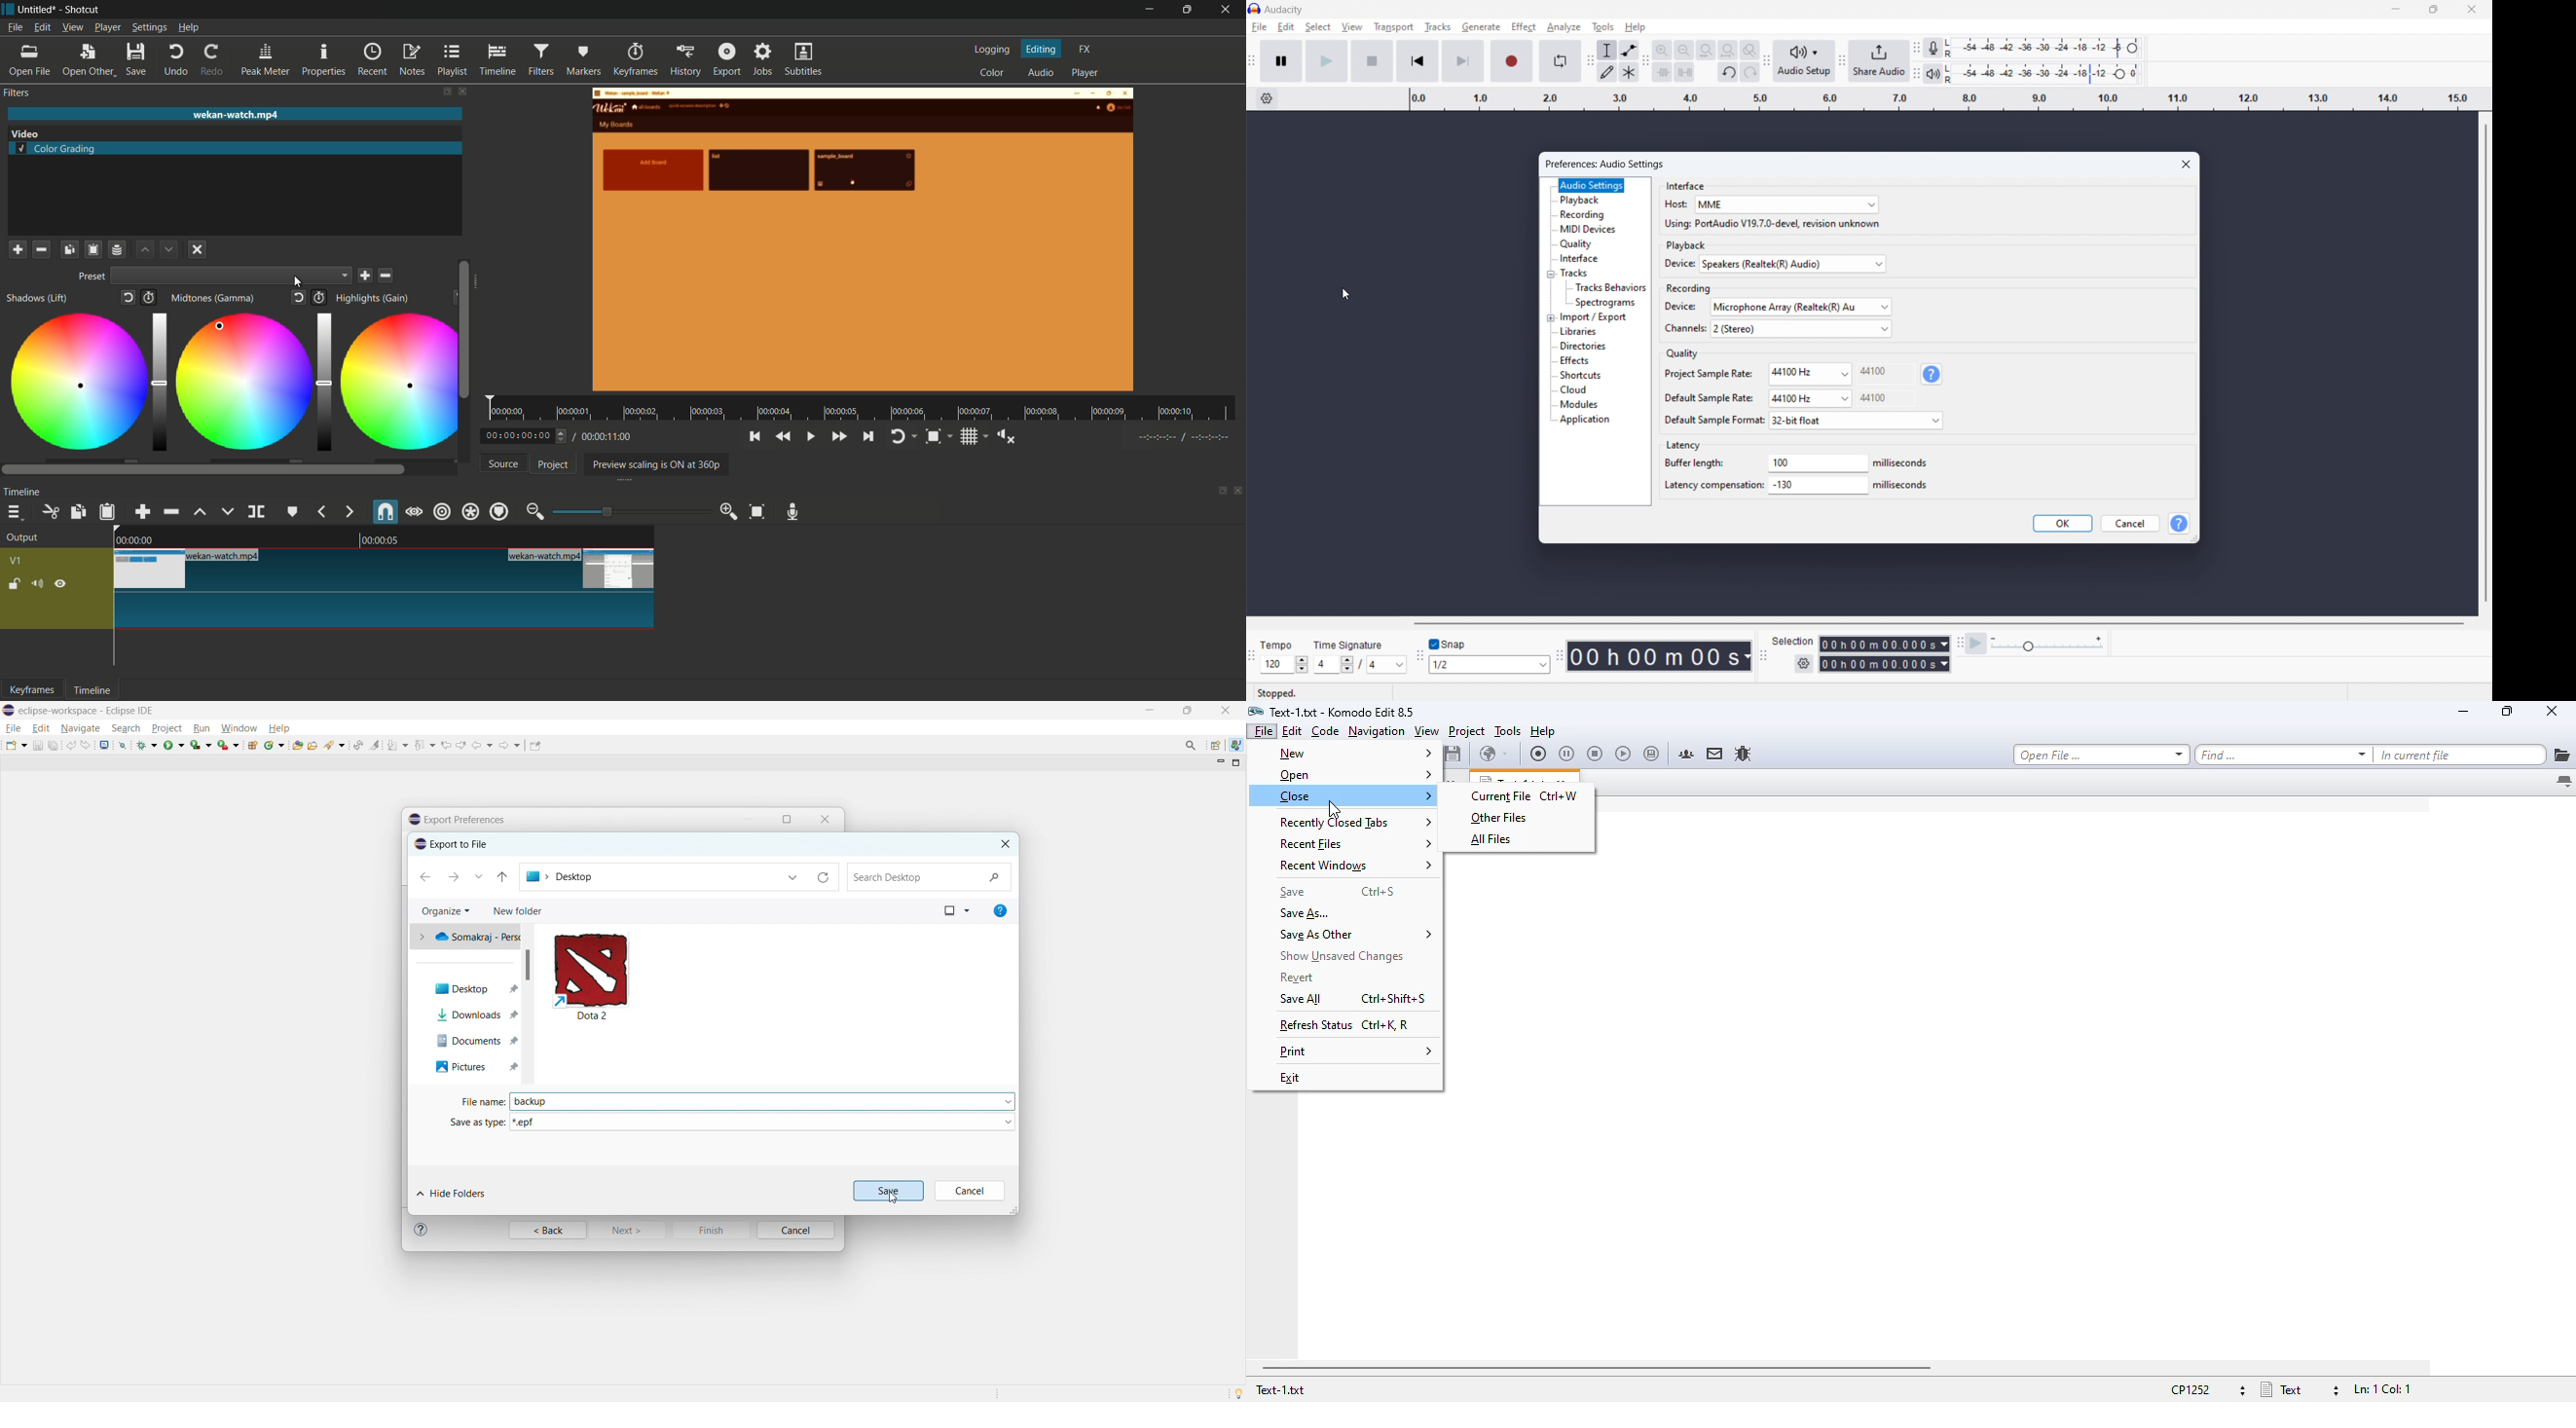  I want to click on markers, so click(584, 59).